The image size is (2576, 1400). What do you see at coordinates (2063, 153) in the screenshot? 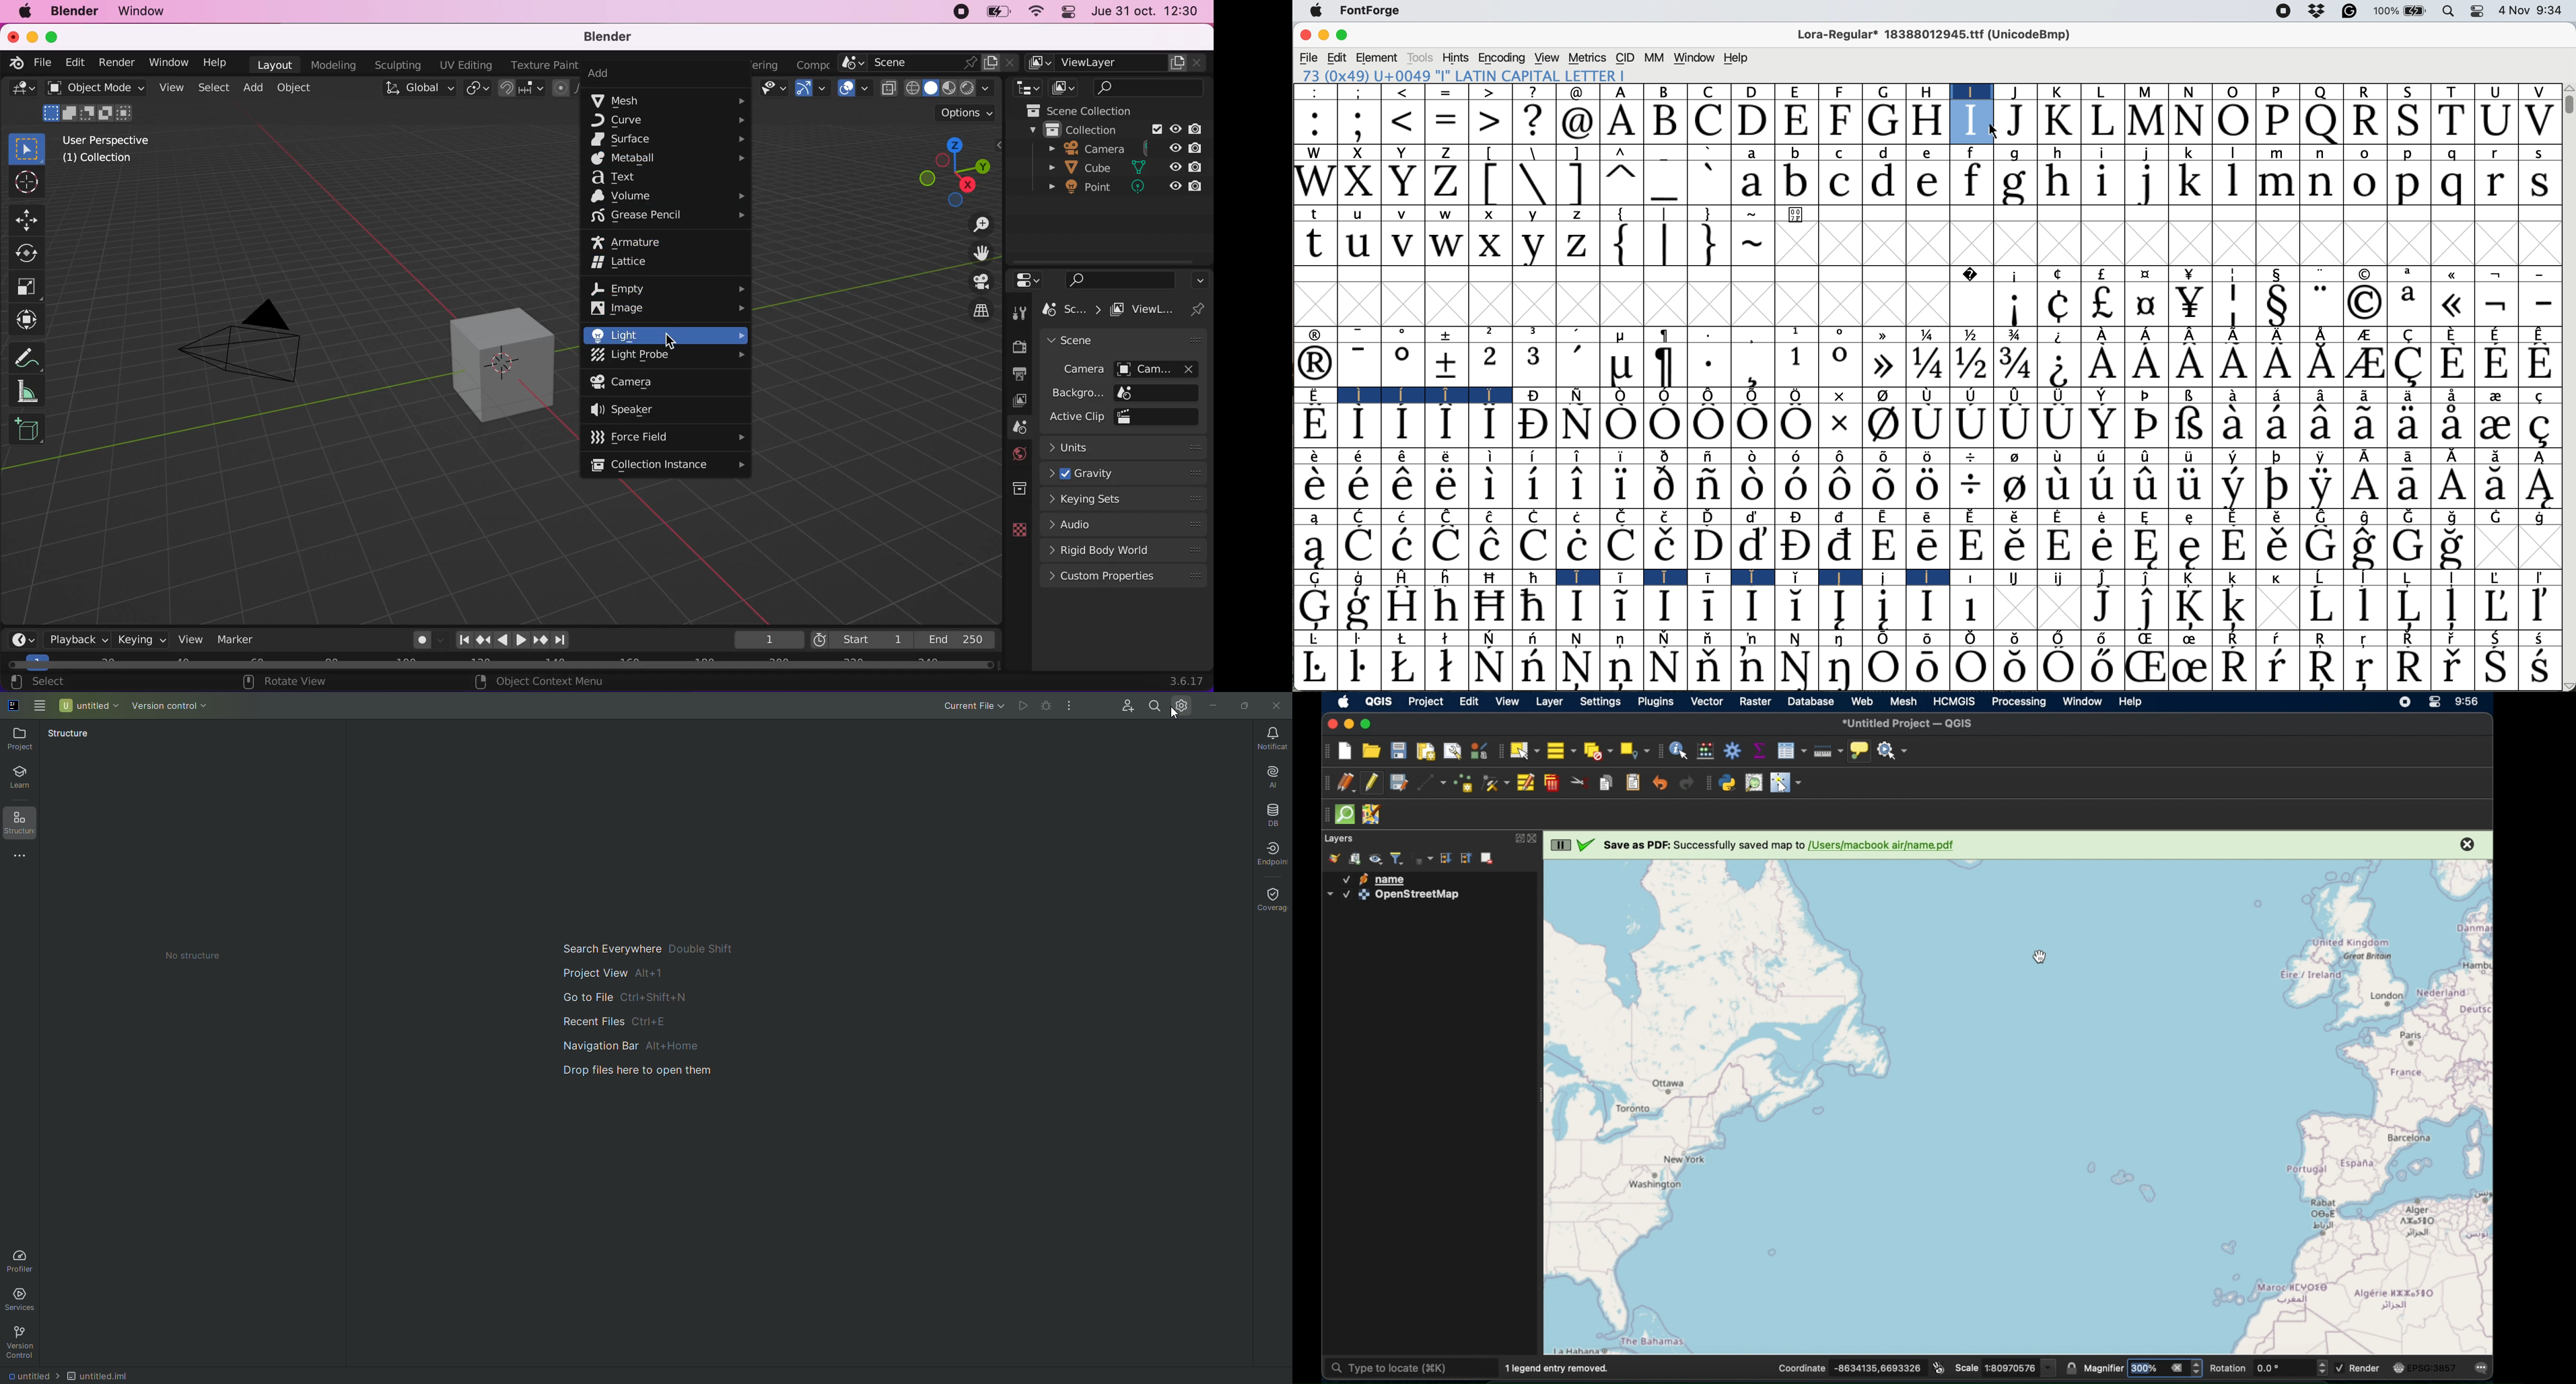
I see `h` at bounding box center [2063, 153].